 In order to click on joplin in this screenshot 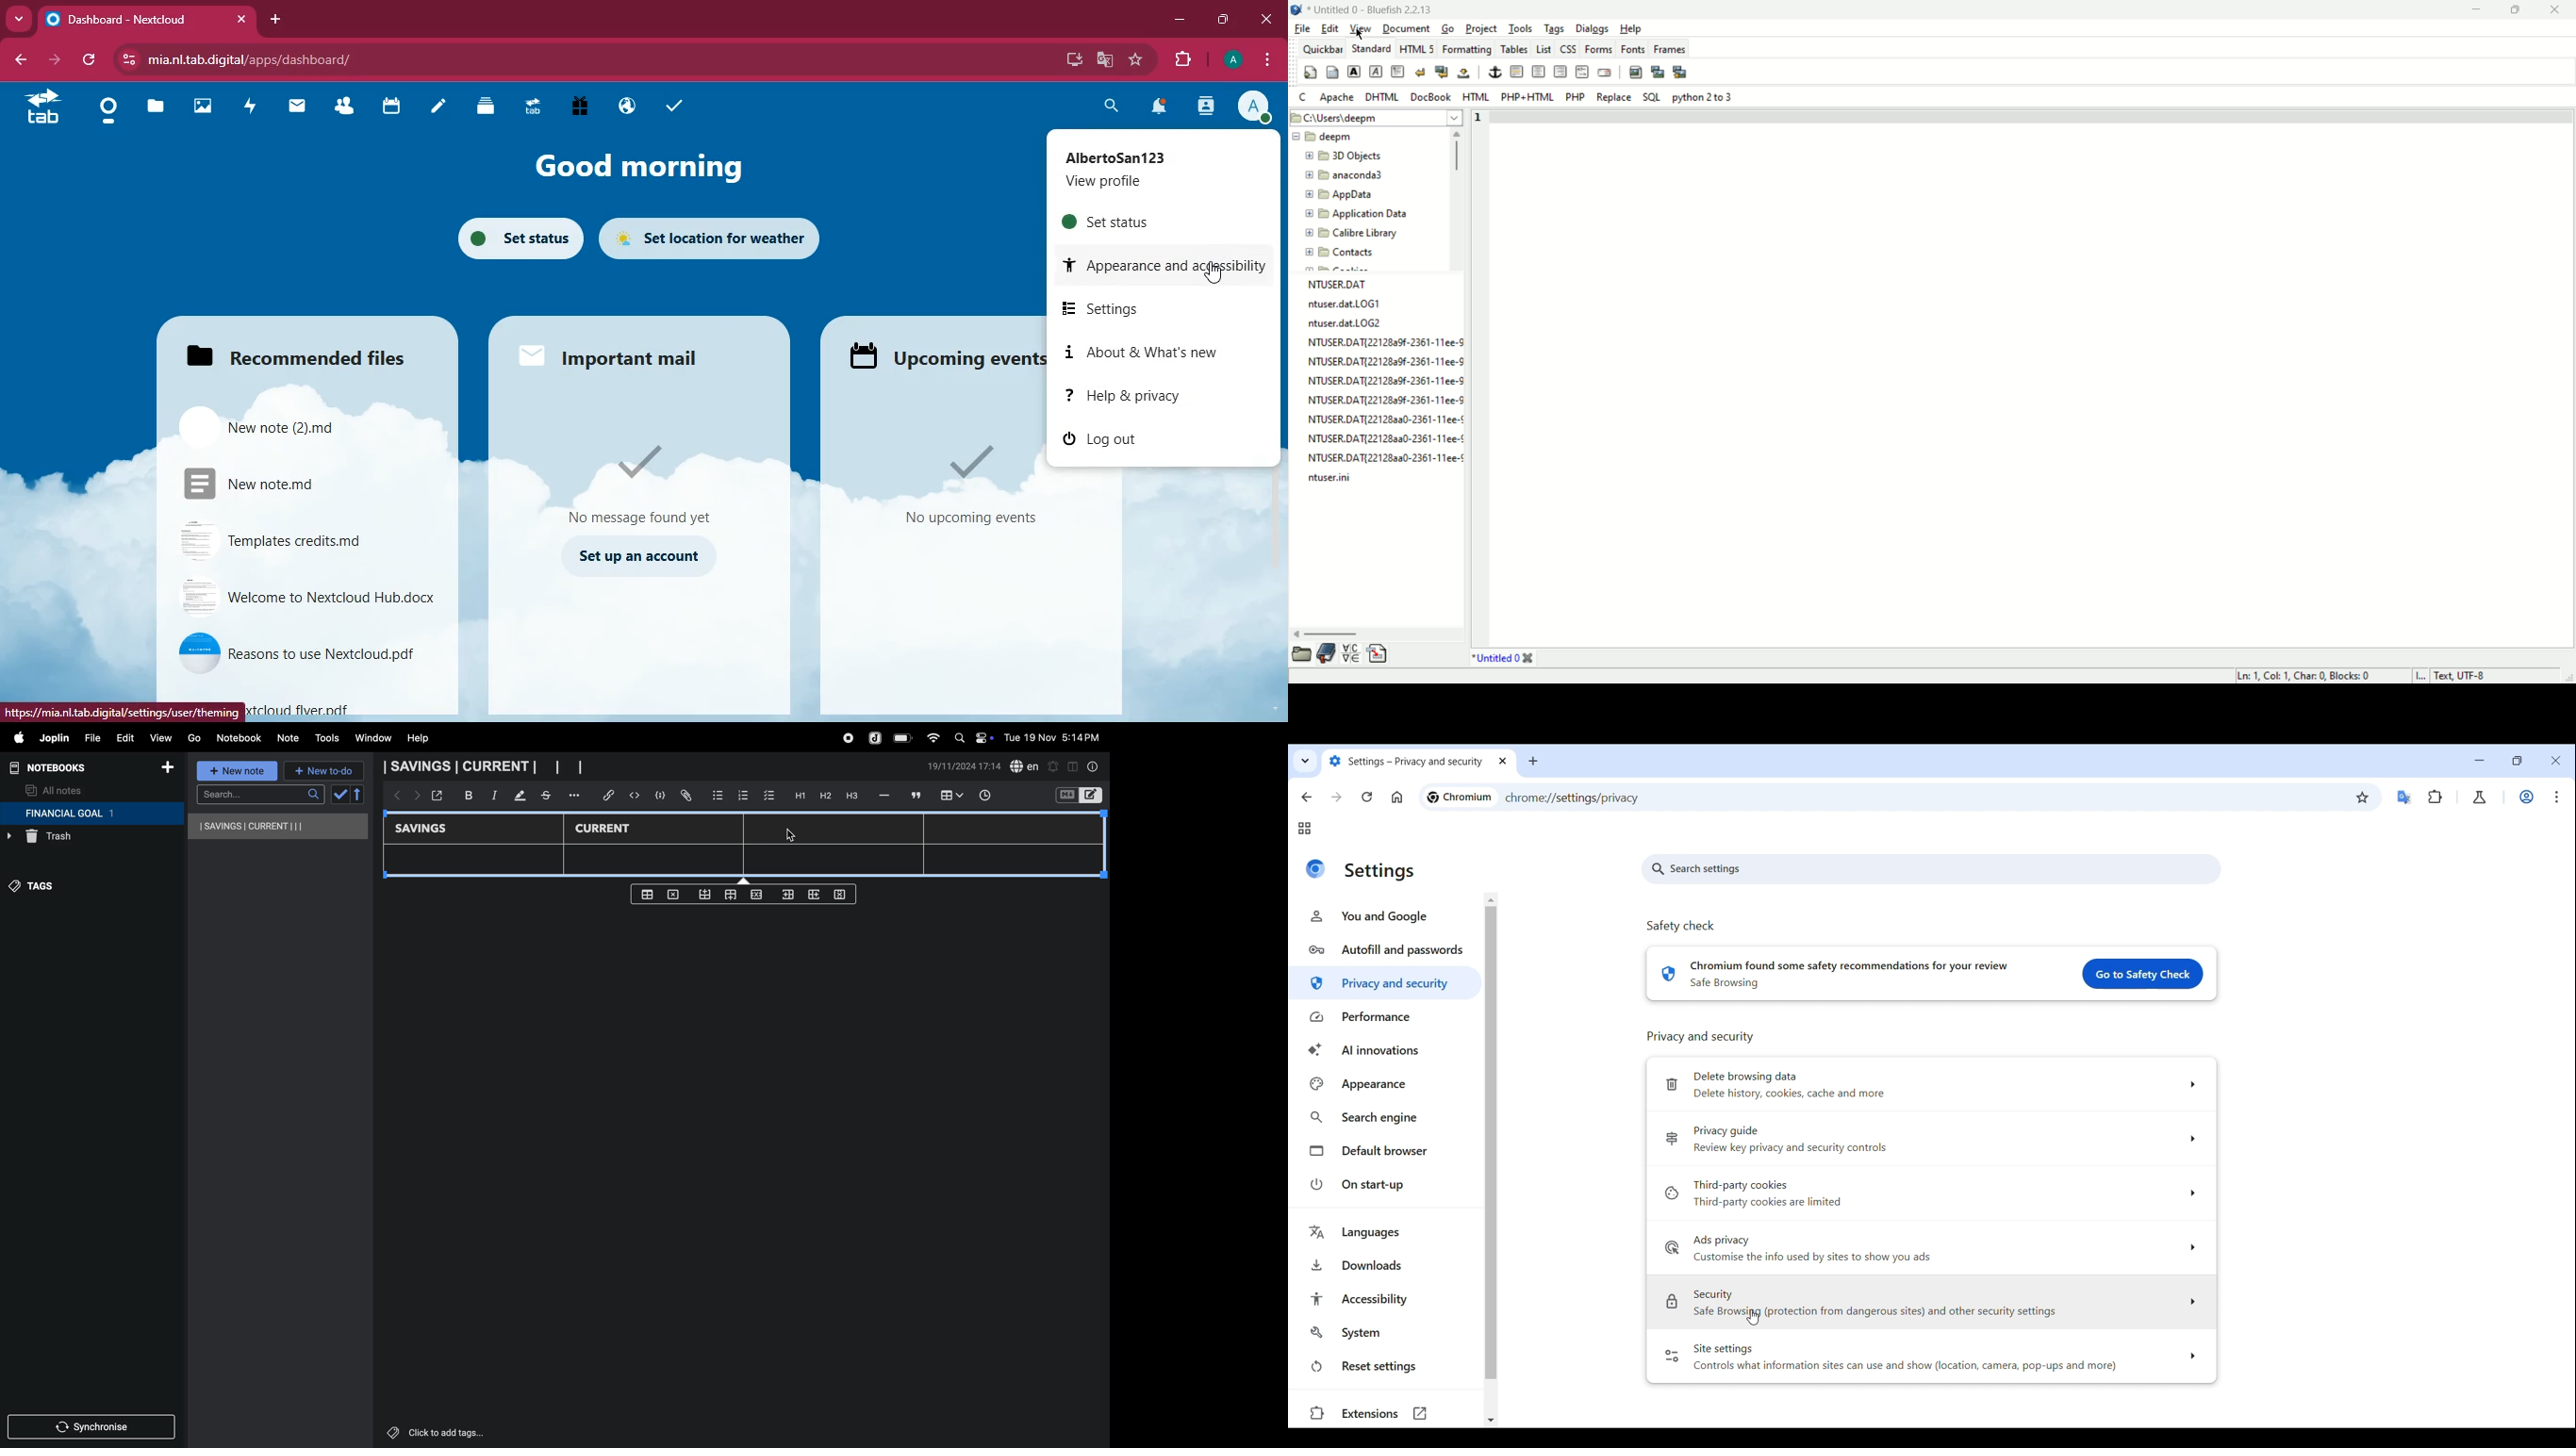, I will do `click(876, 737)`.